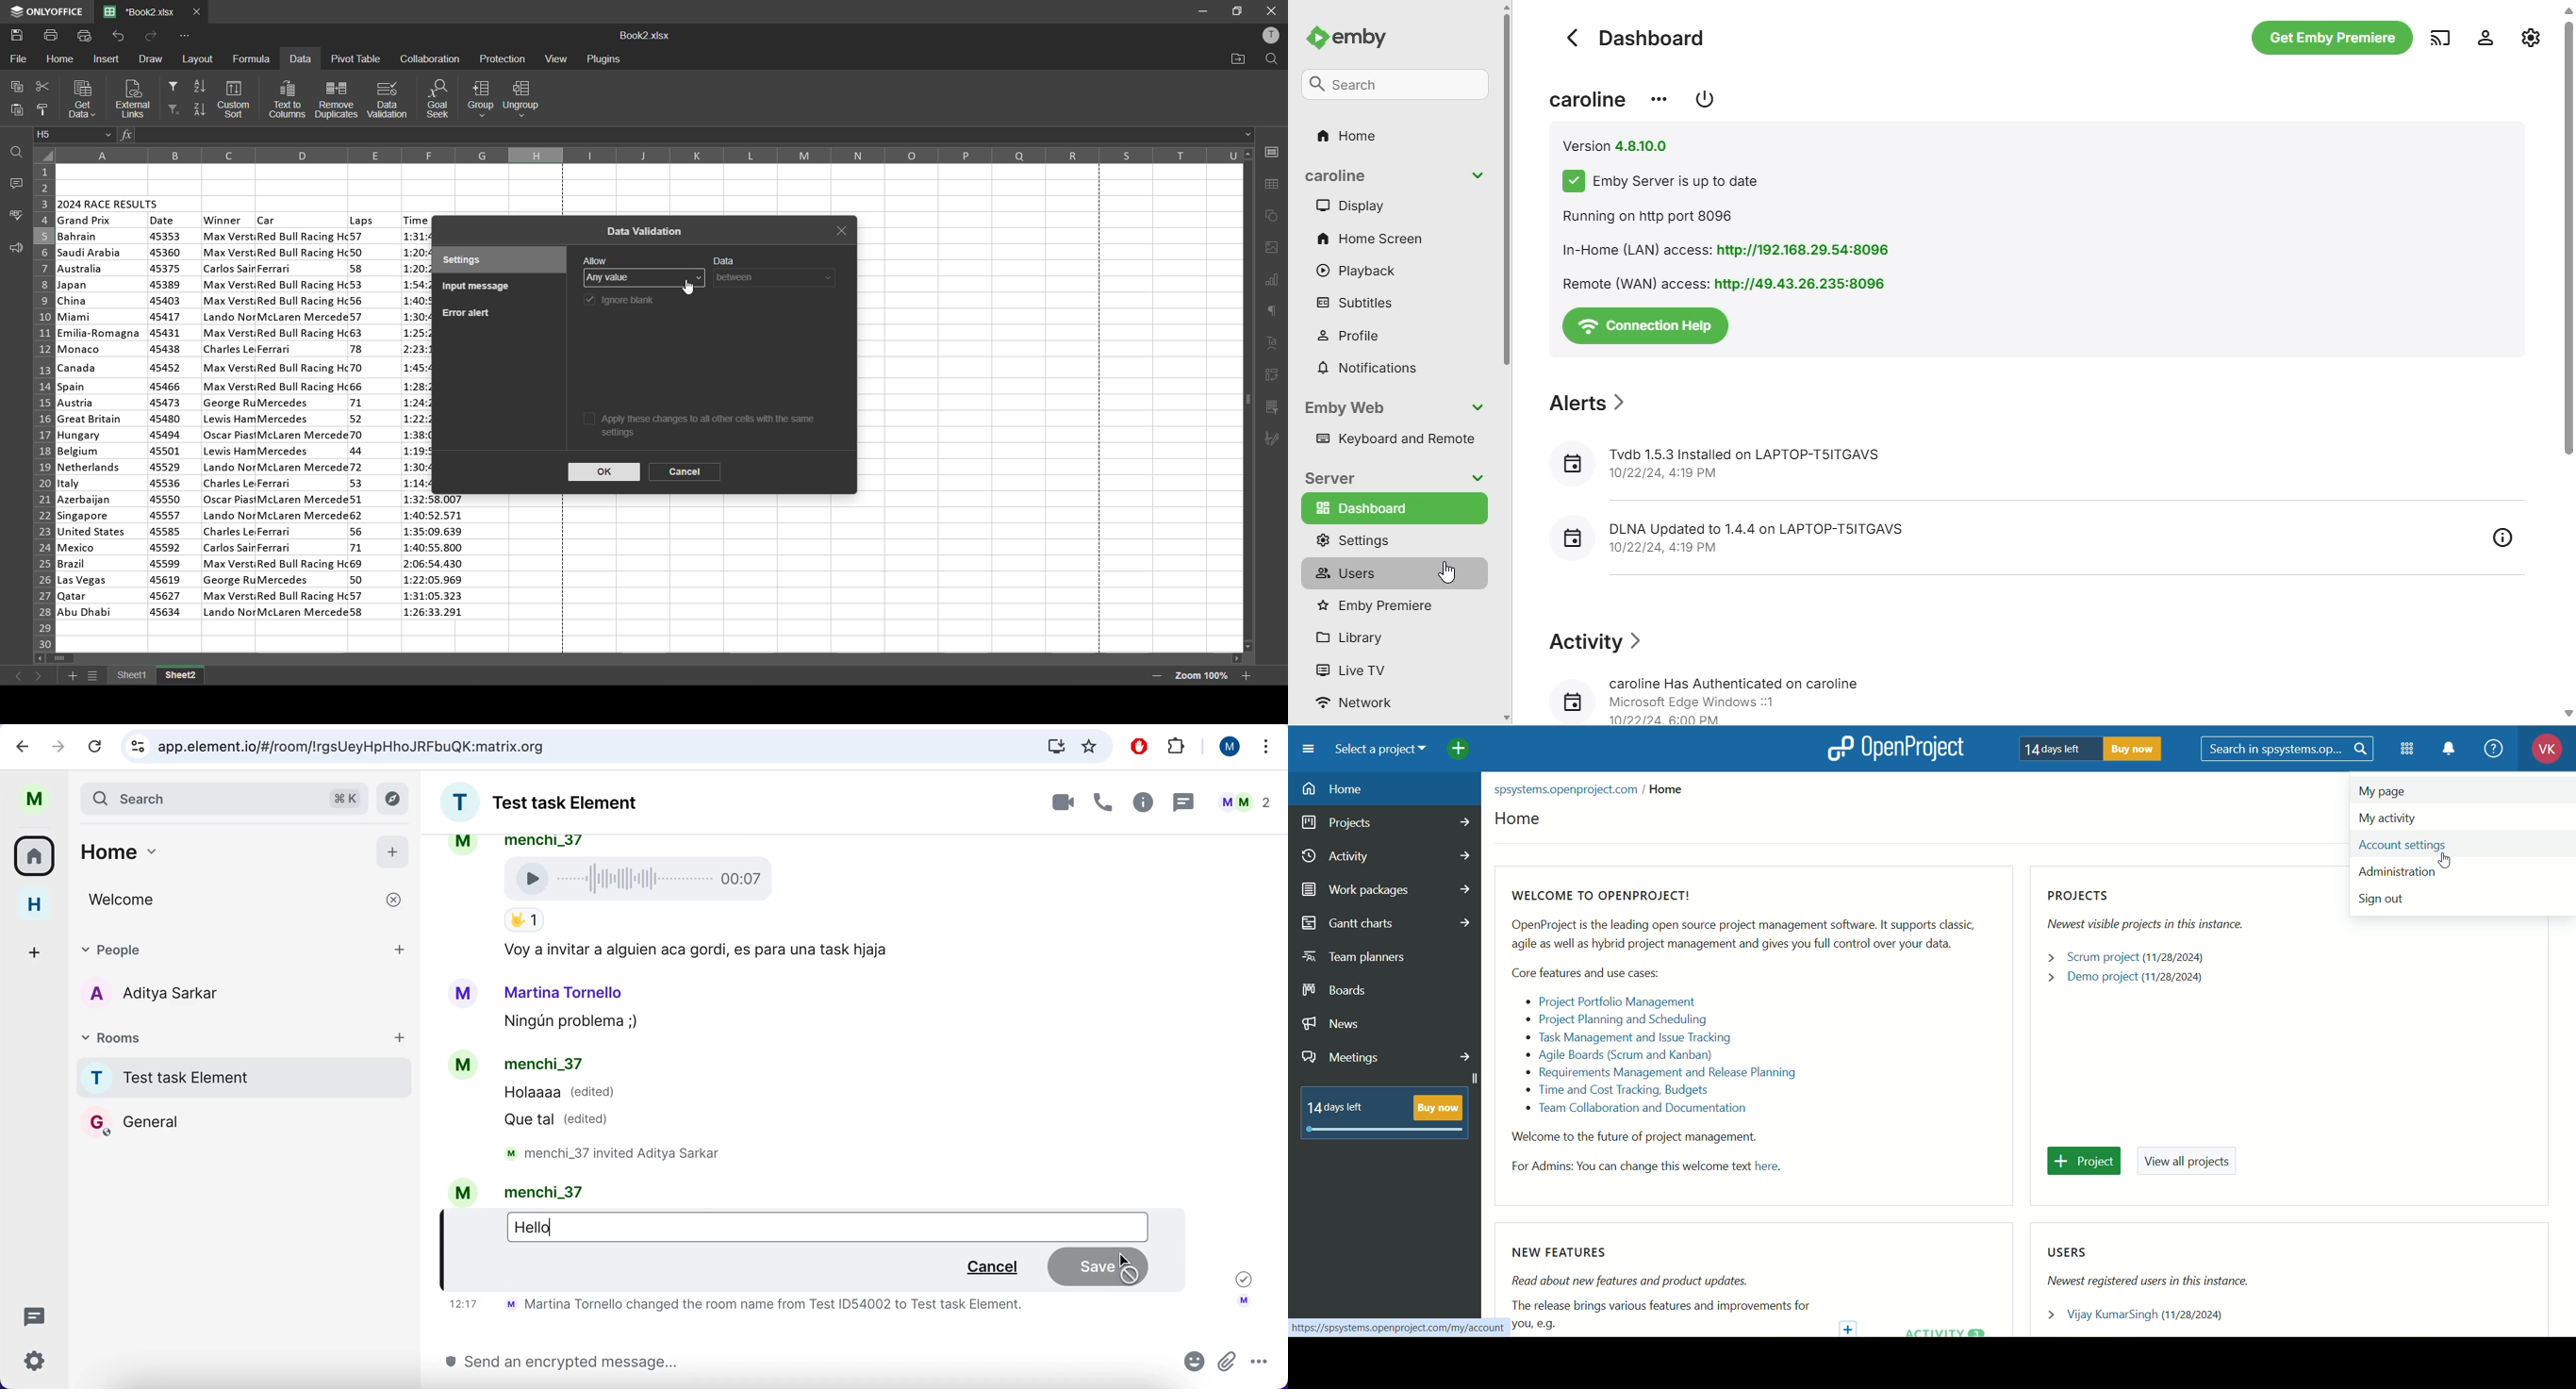 The image size is (2576, 1400). Describe the element at coordinates (1368, 369) in the screenshot. I see `notifications` at that location.